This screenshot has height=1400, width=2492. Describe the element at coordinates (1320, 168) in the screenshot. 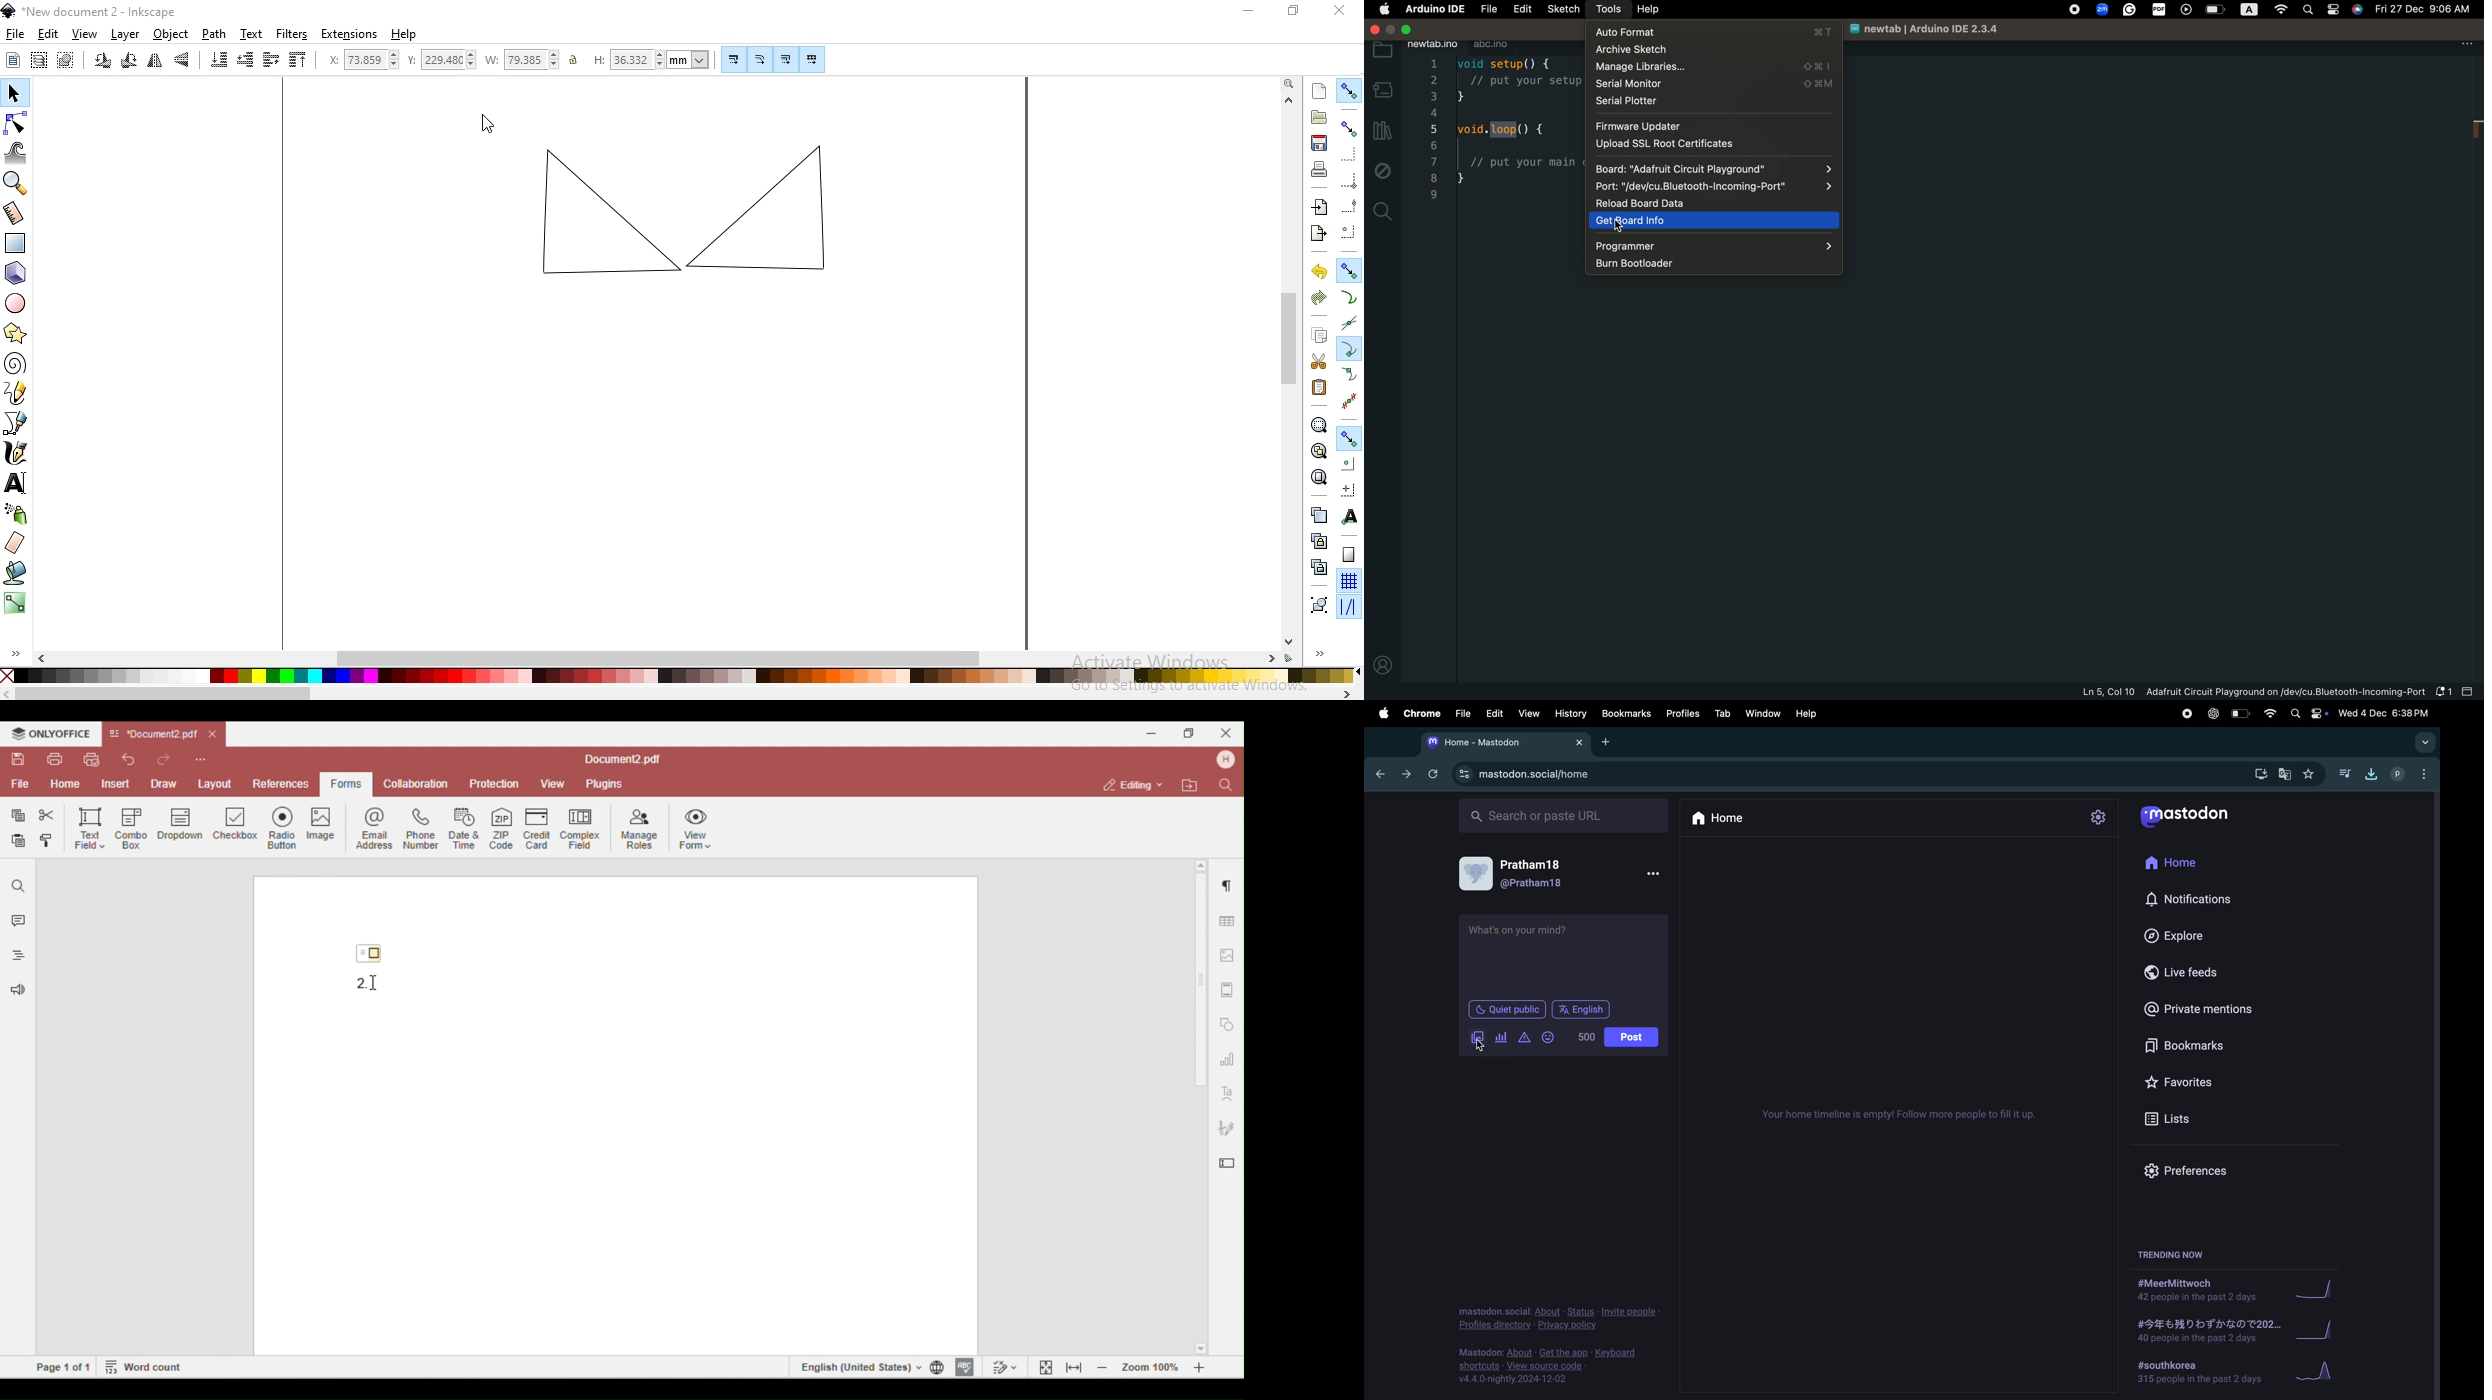

I see `print document` at that location.